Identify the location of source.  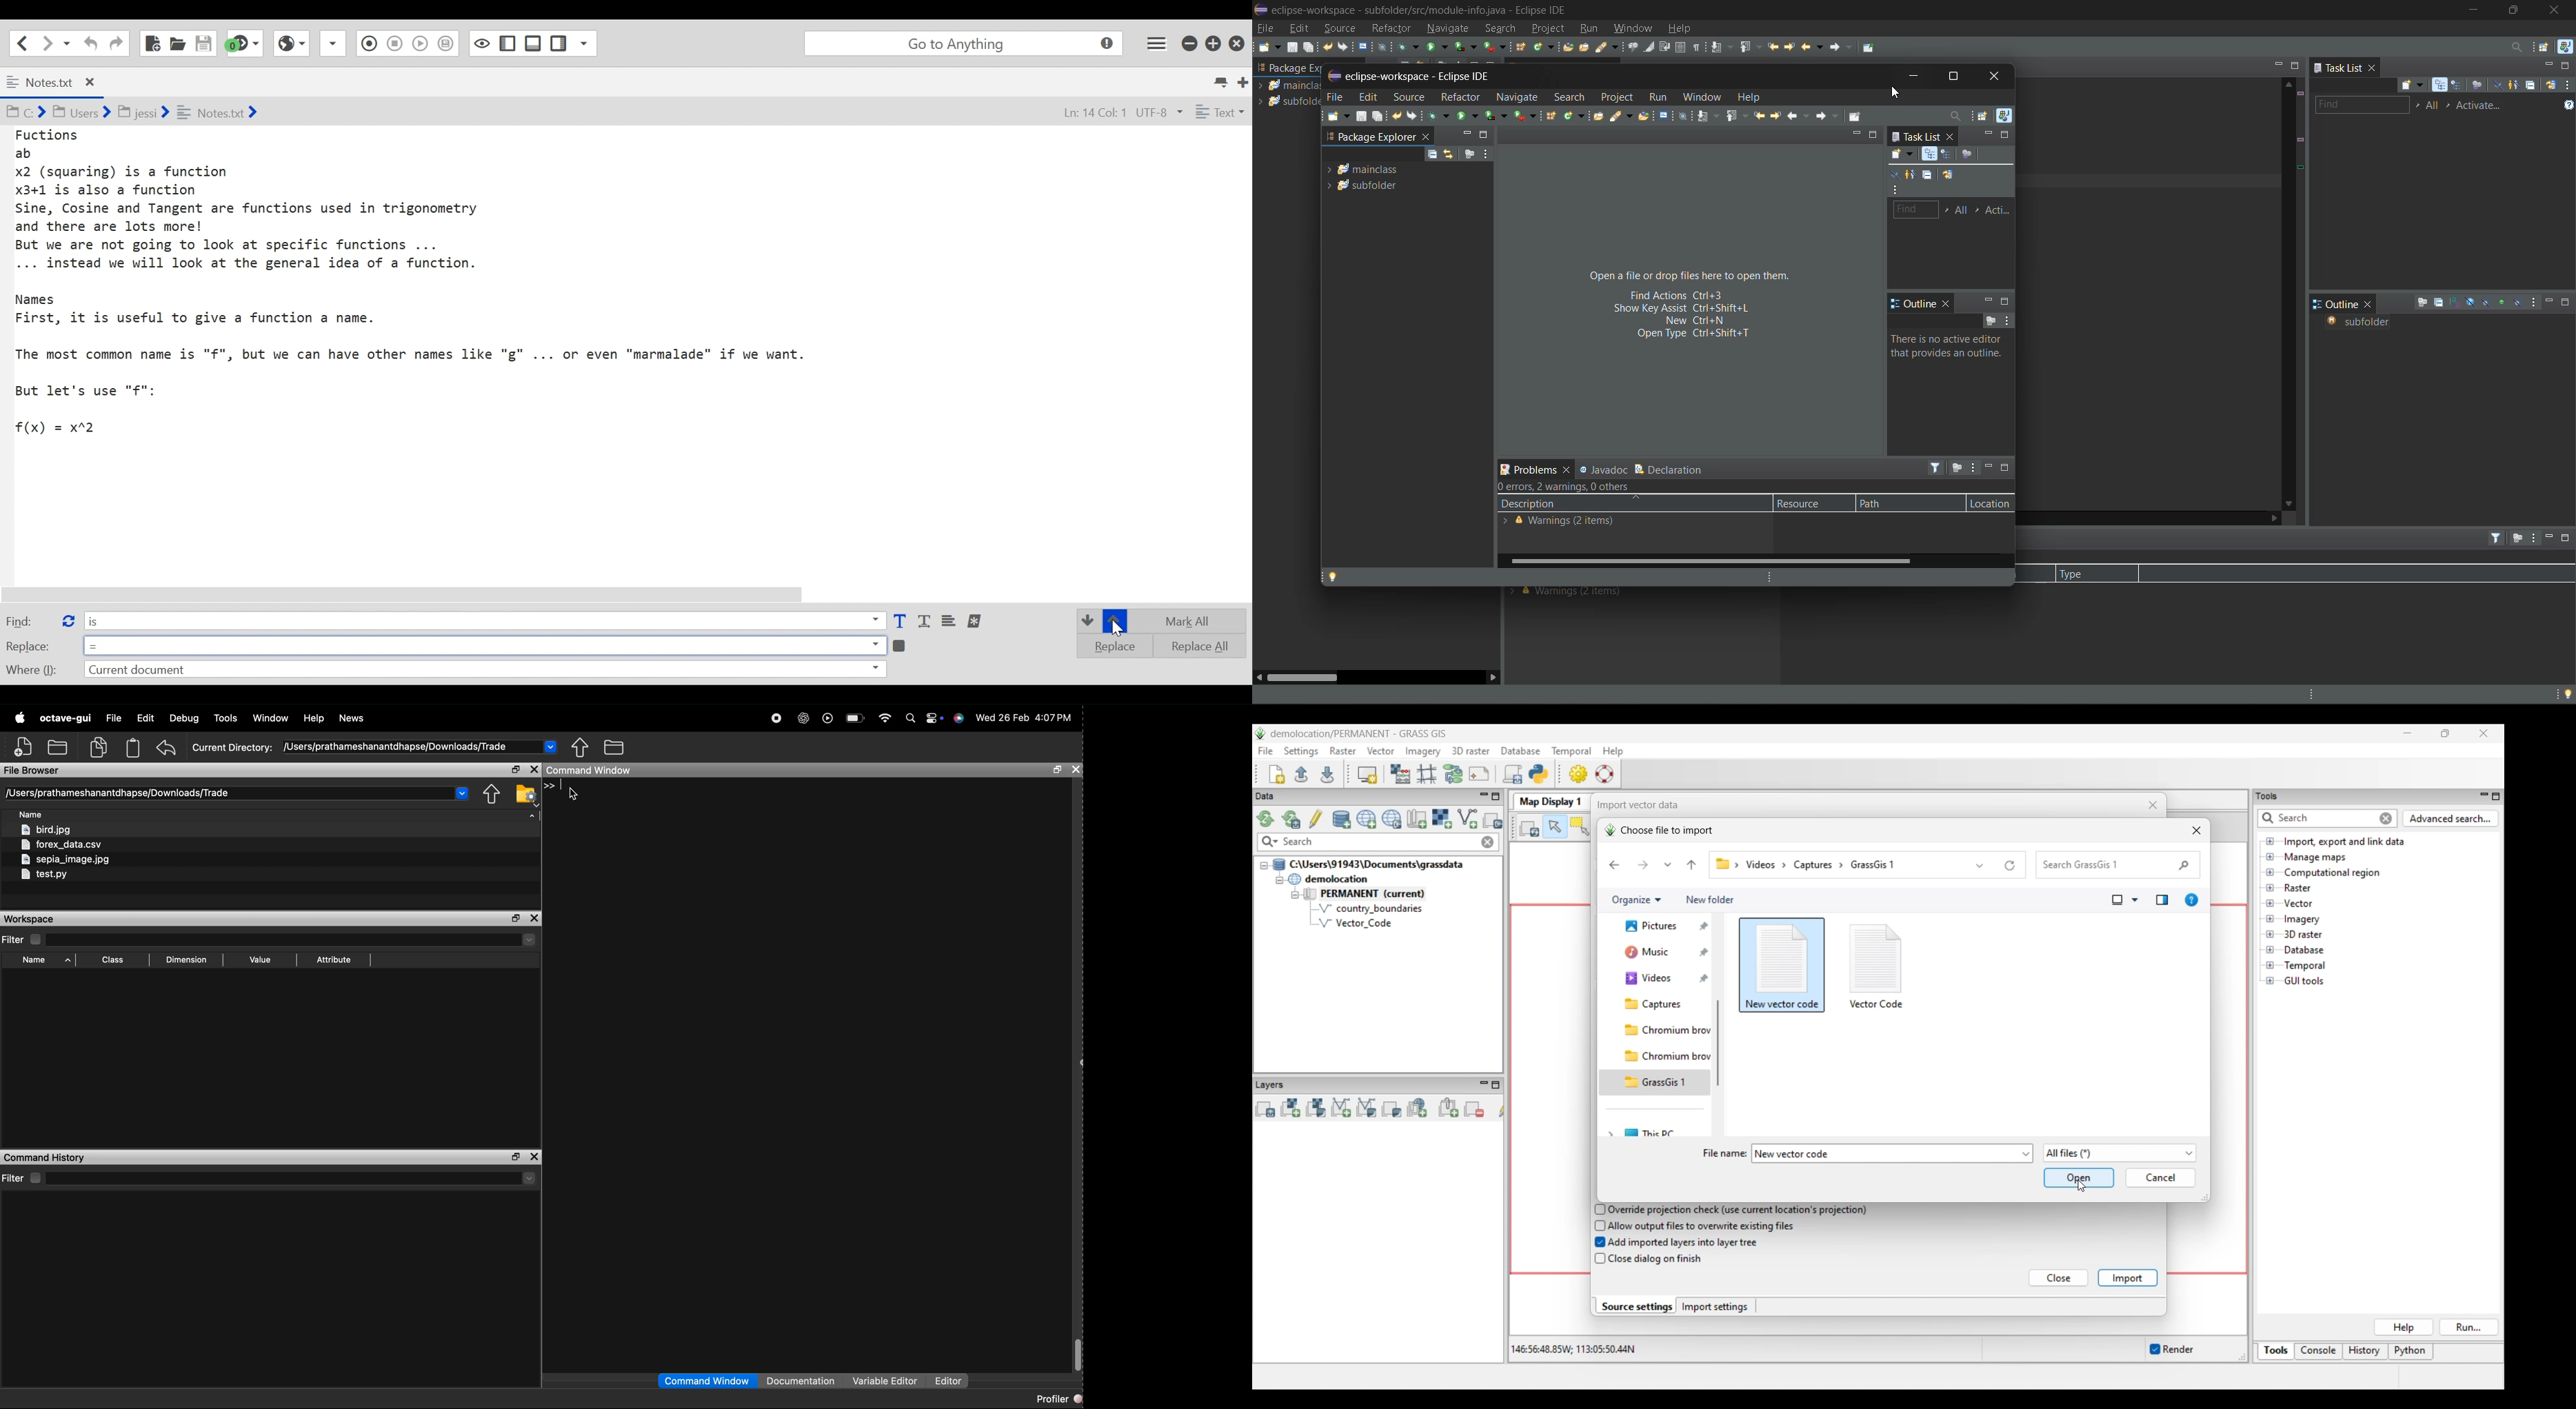
(1338, 29).